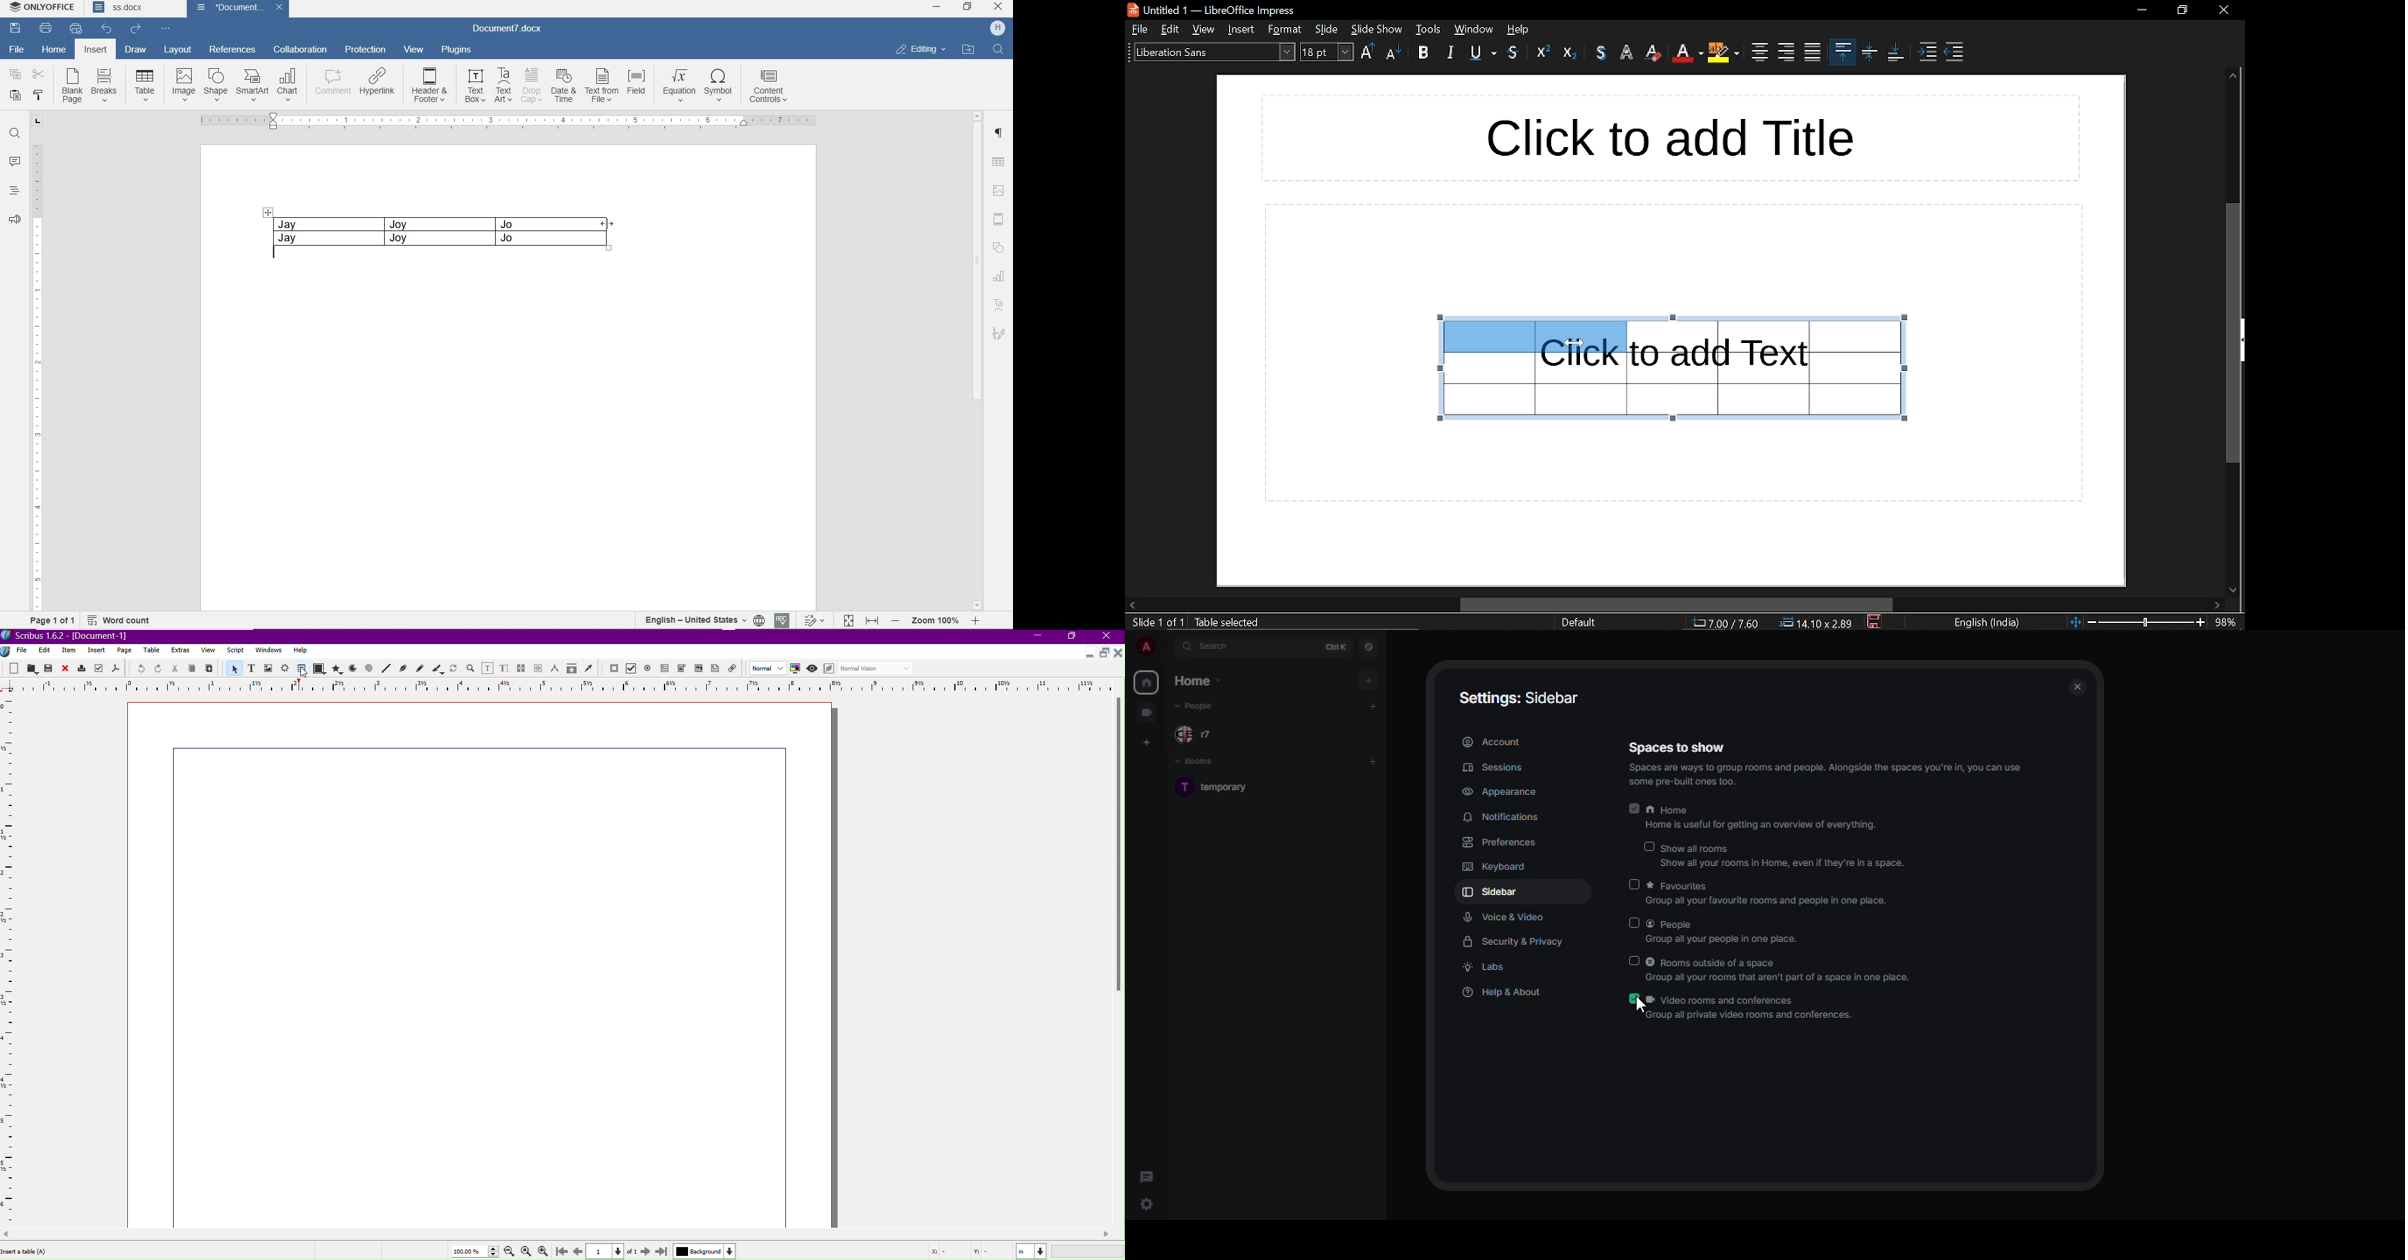  What do you see at coordinates (1500, 866) in the screenshot?
I see `keyboard` at bounding box center [1500, 866].